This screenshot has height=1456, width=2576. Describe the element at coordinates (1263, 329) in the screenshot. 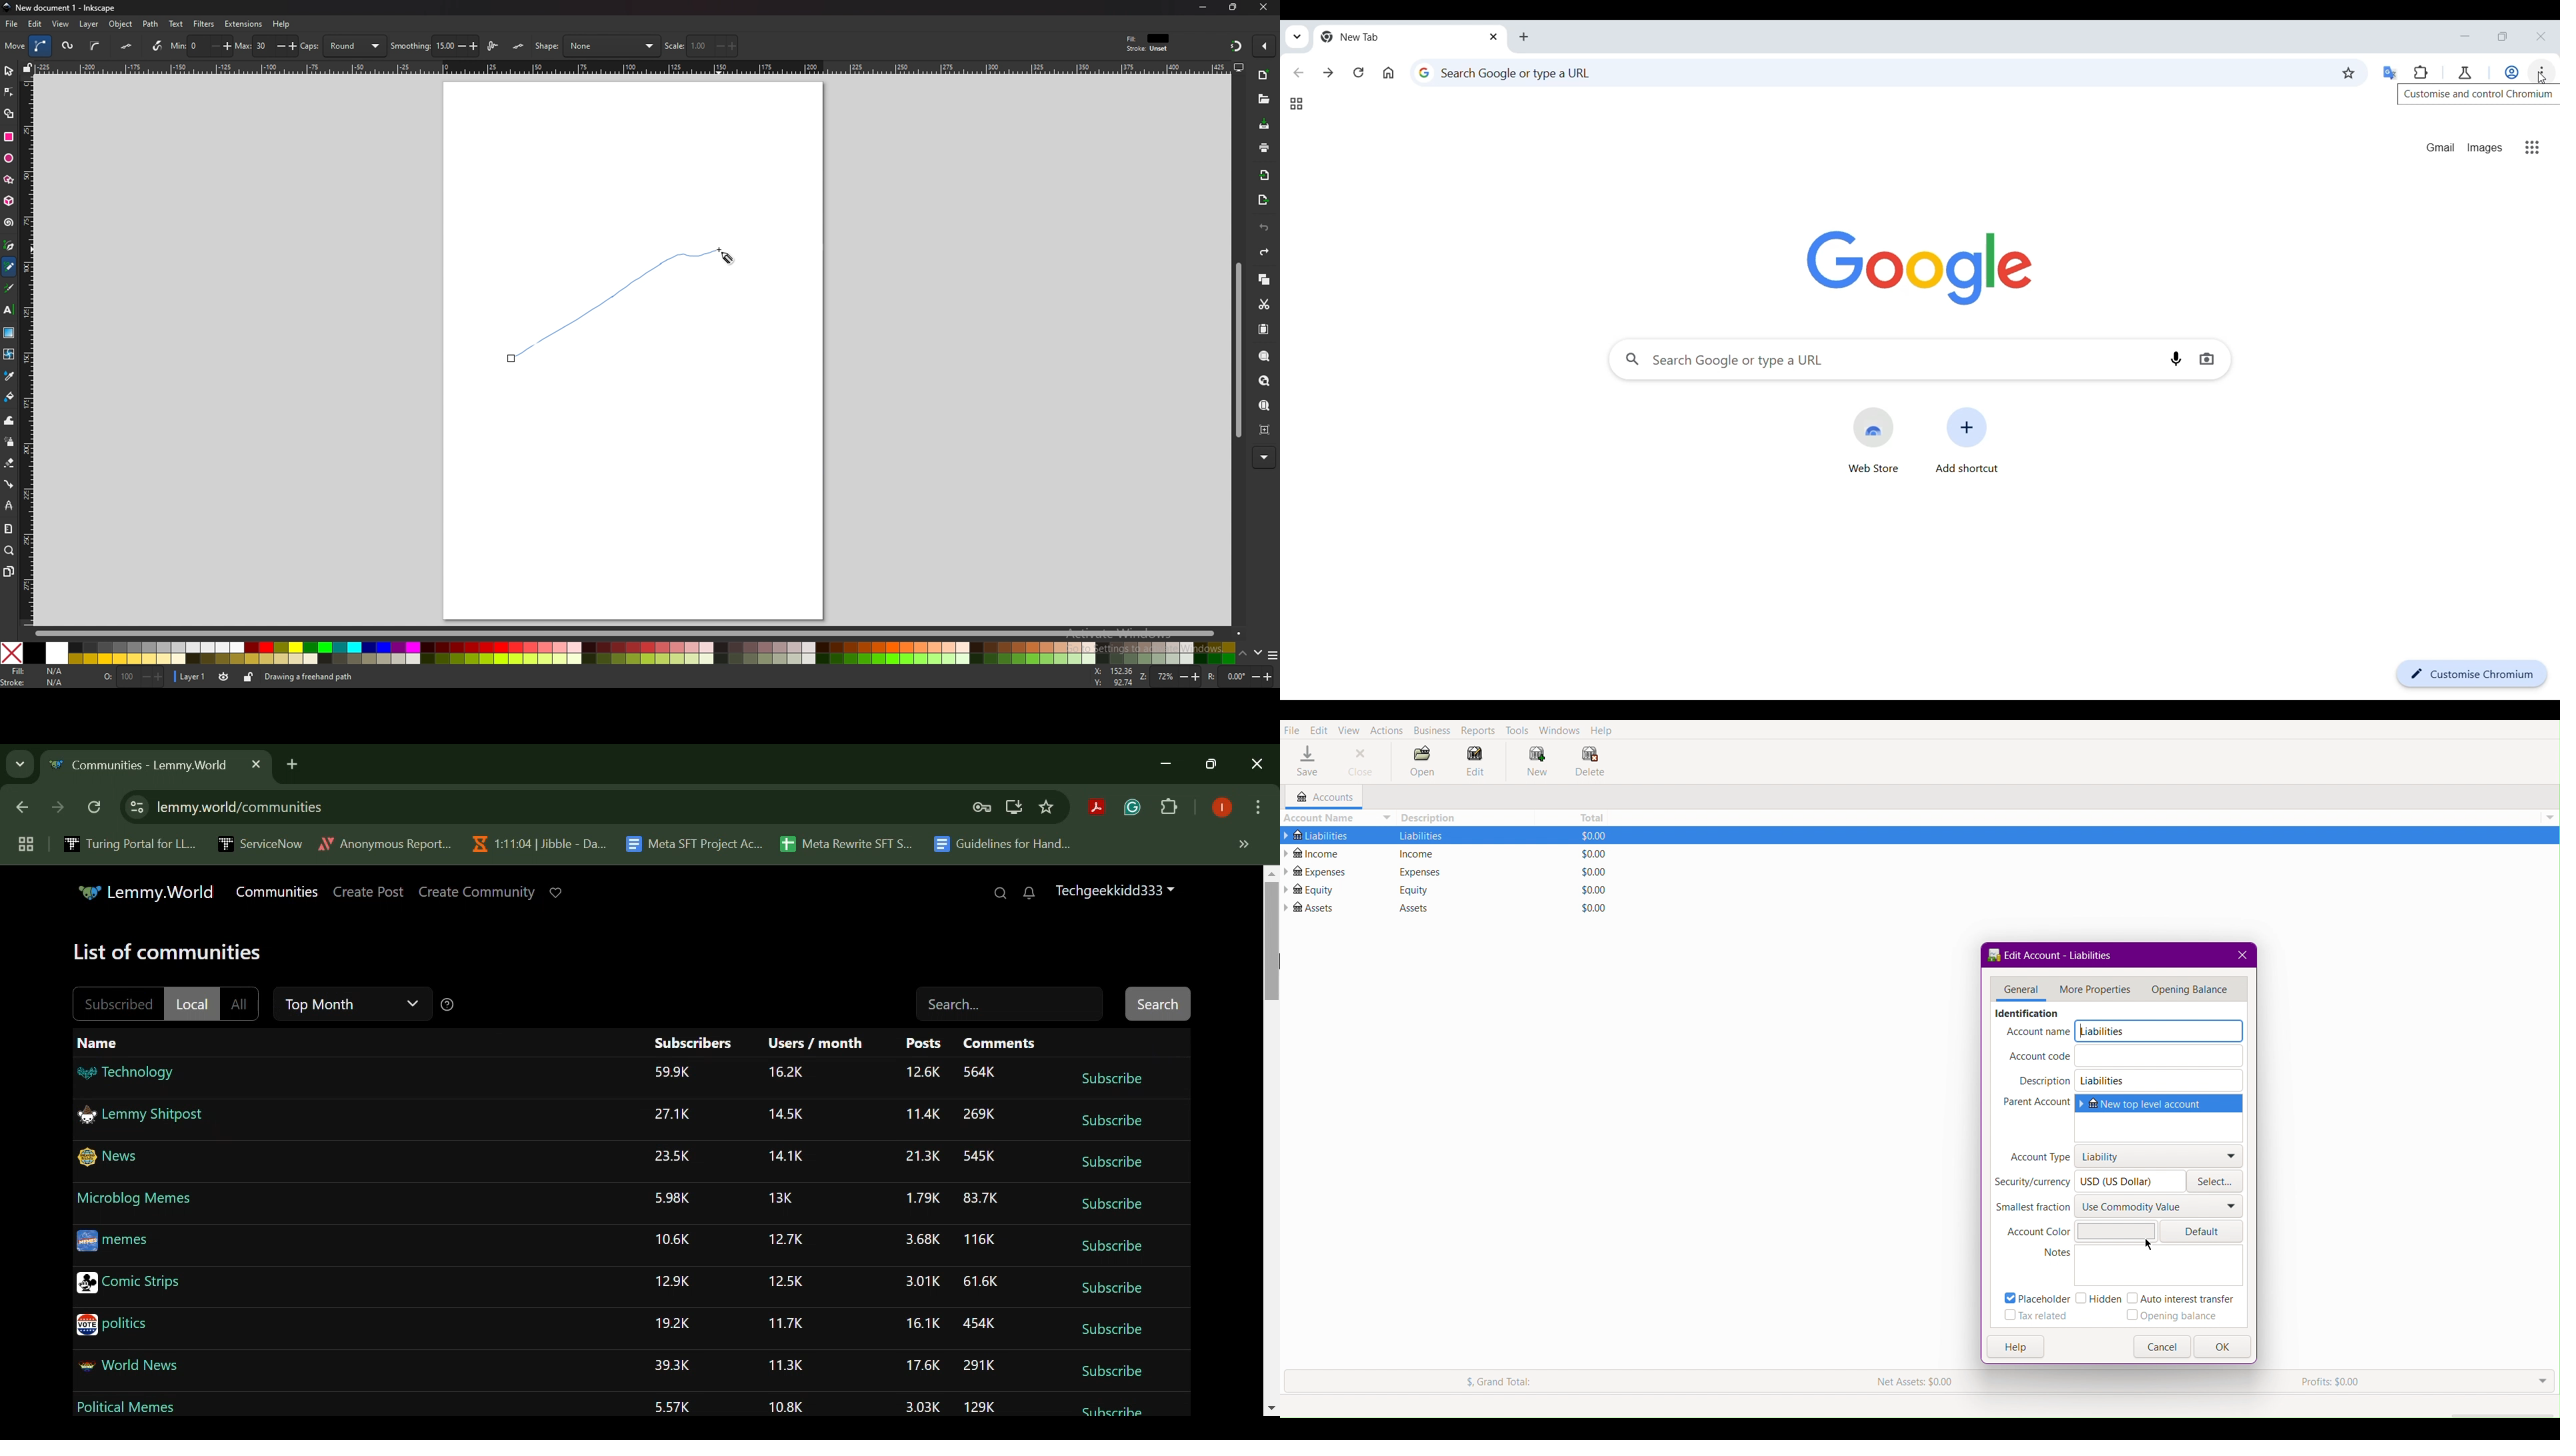

I see `paste` at that location.